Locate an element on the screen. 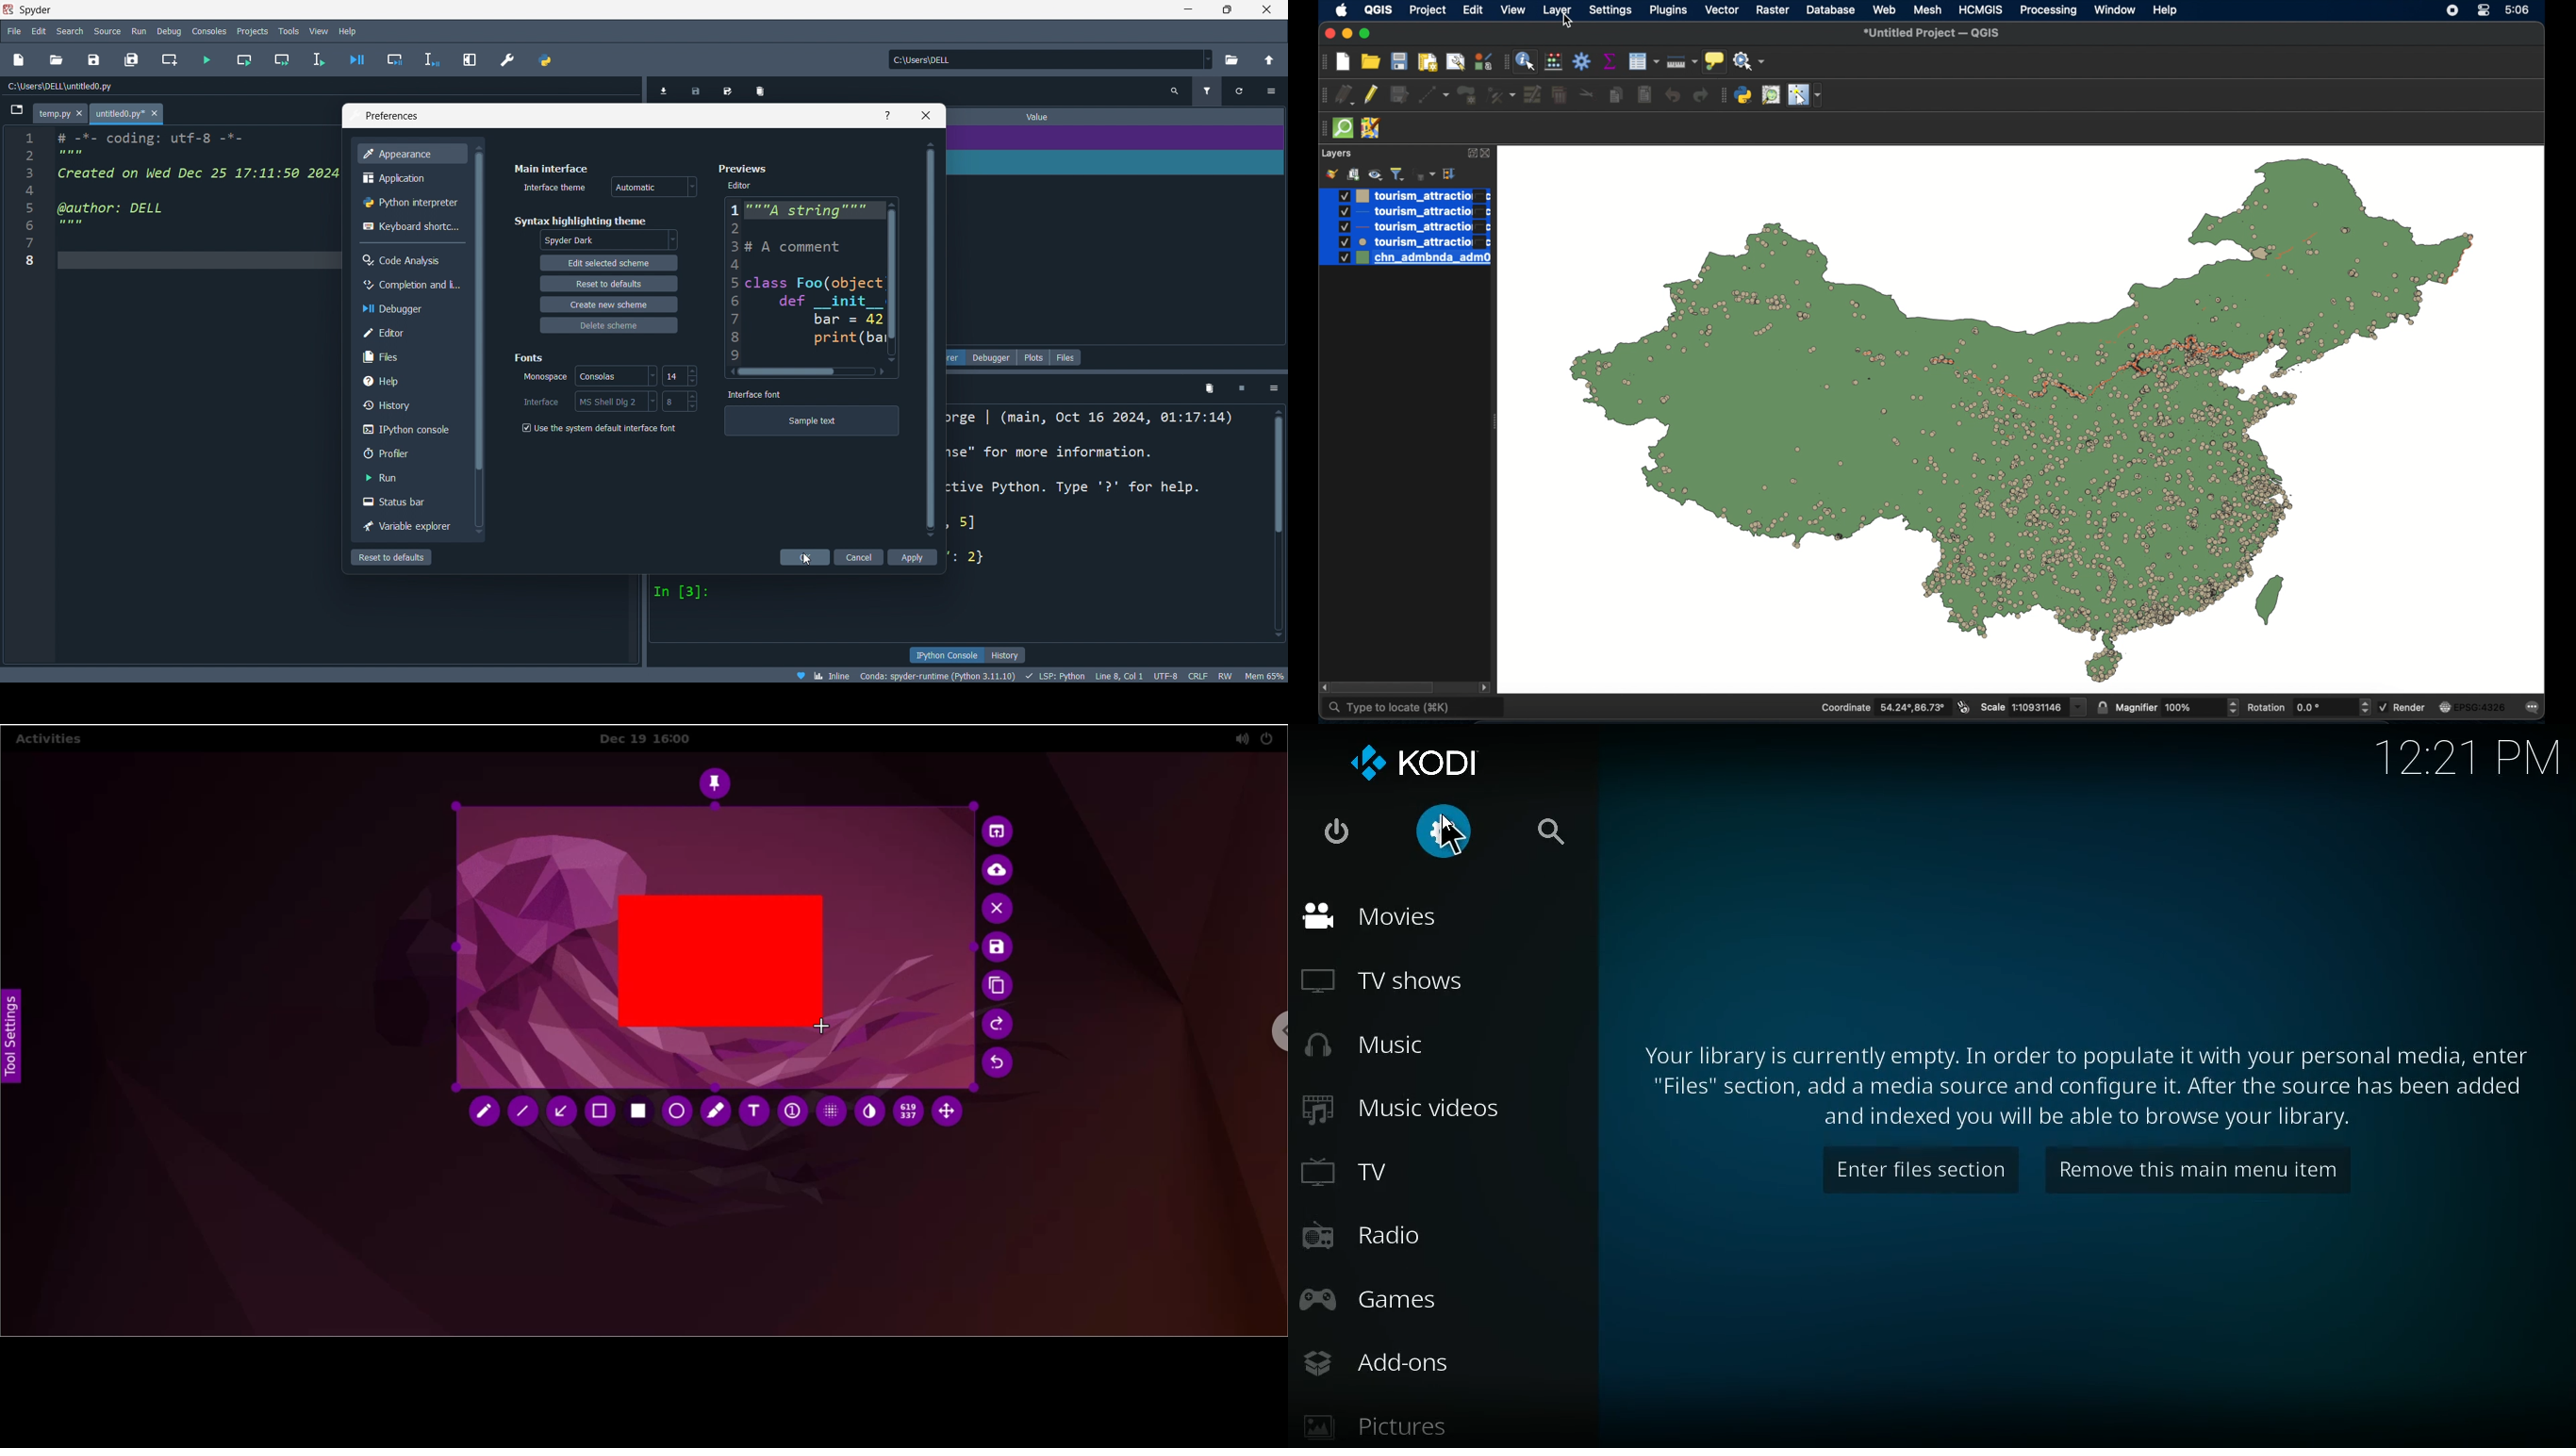 Image resolution: width=2576 pixels, height=1456 pixels. jsom remote is located at coordinates (1372, 129).